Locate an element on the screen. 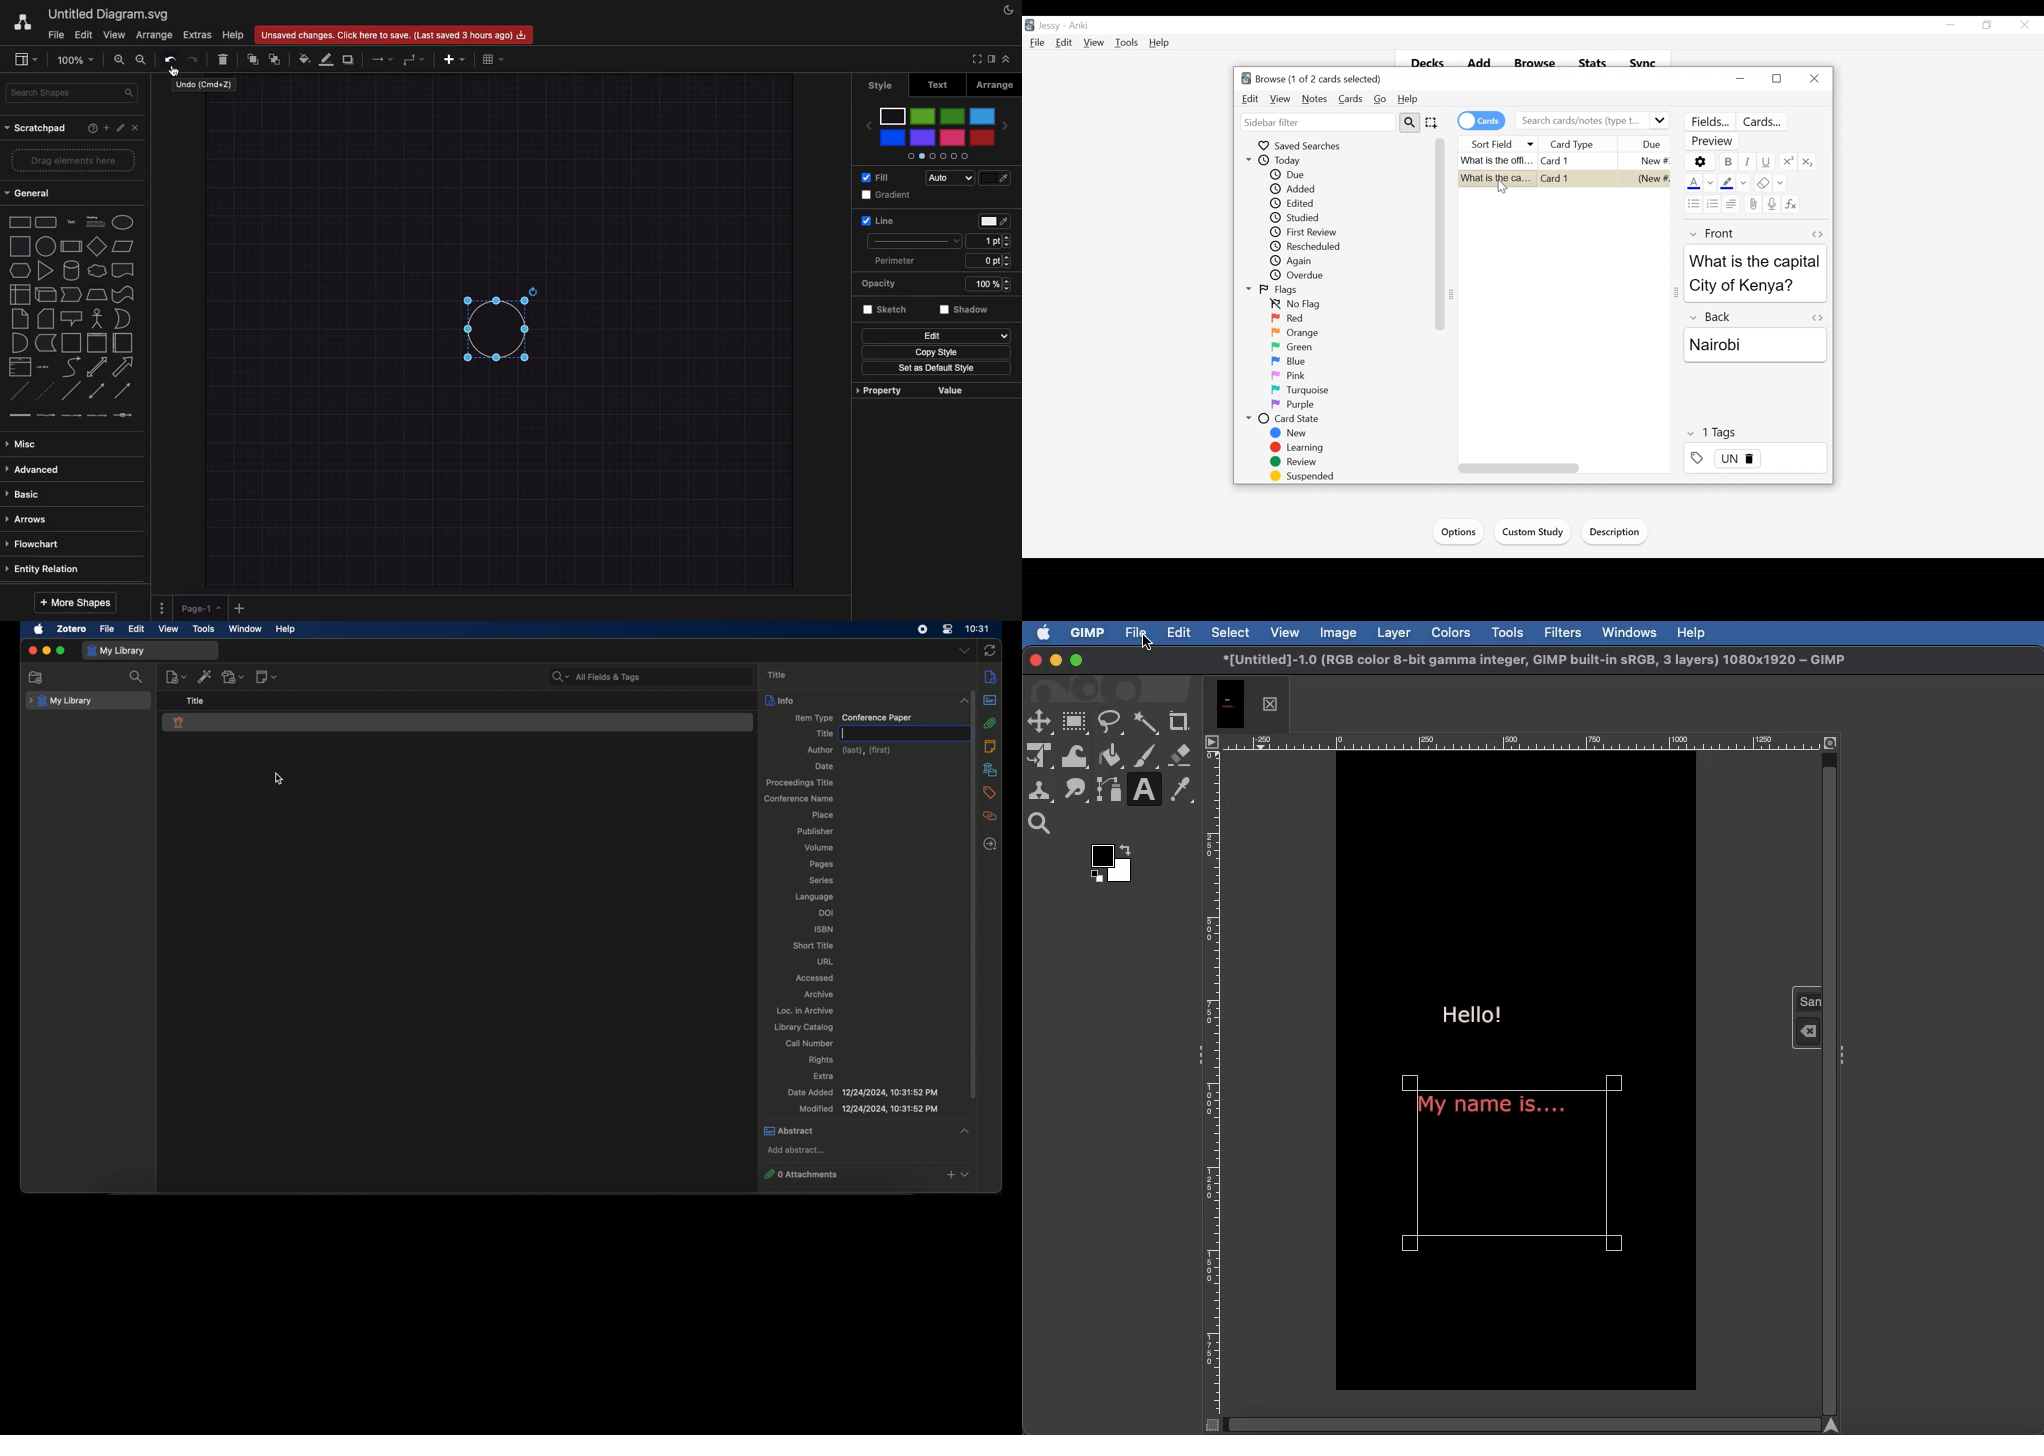  Import Files is located at coordinates (1617, 534).